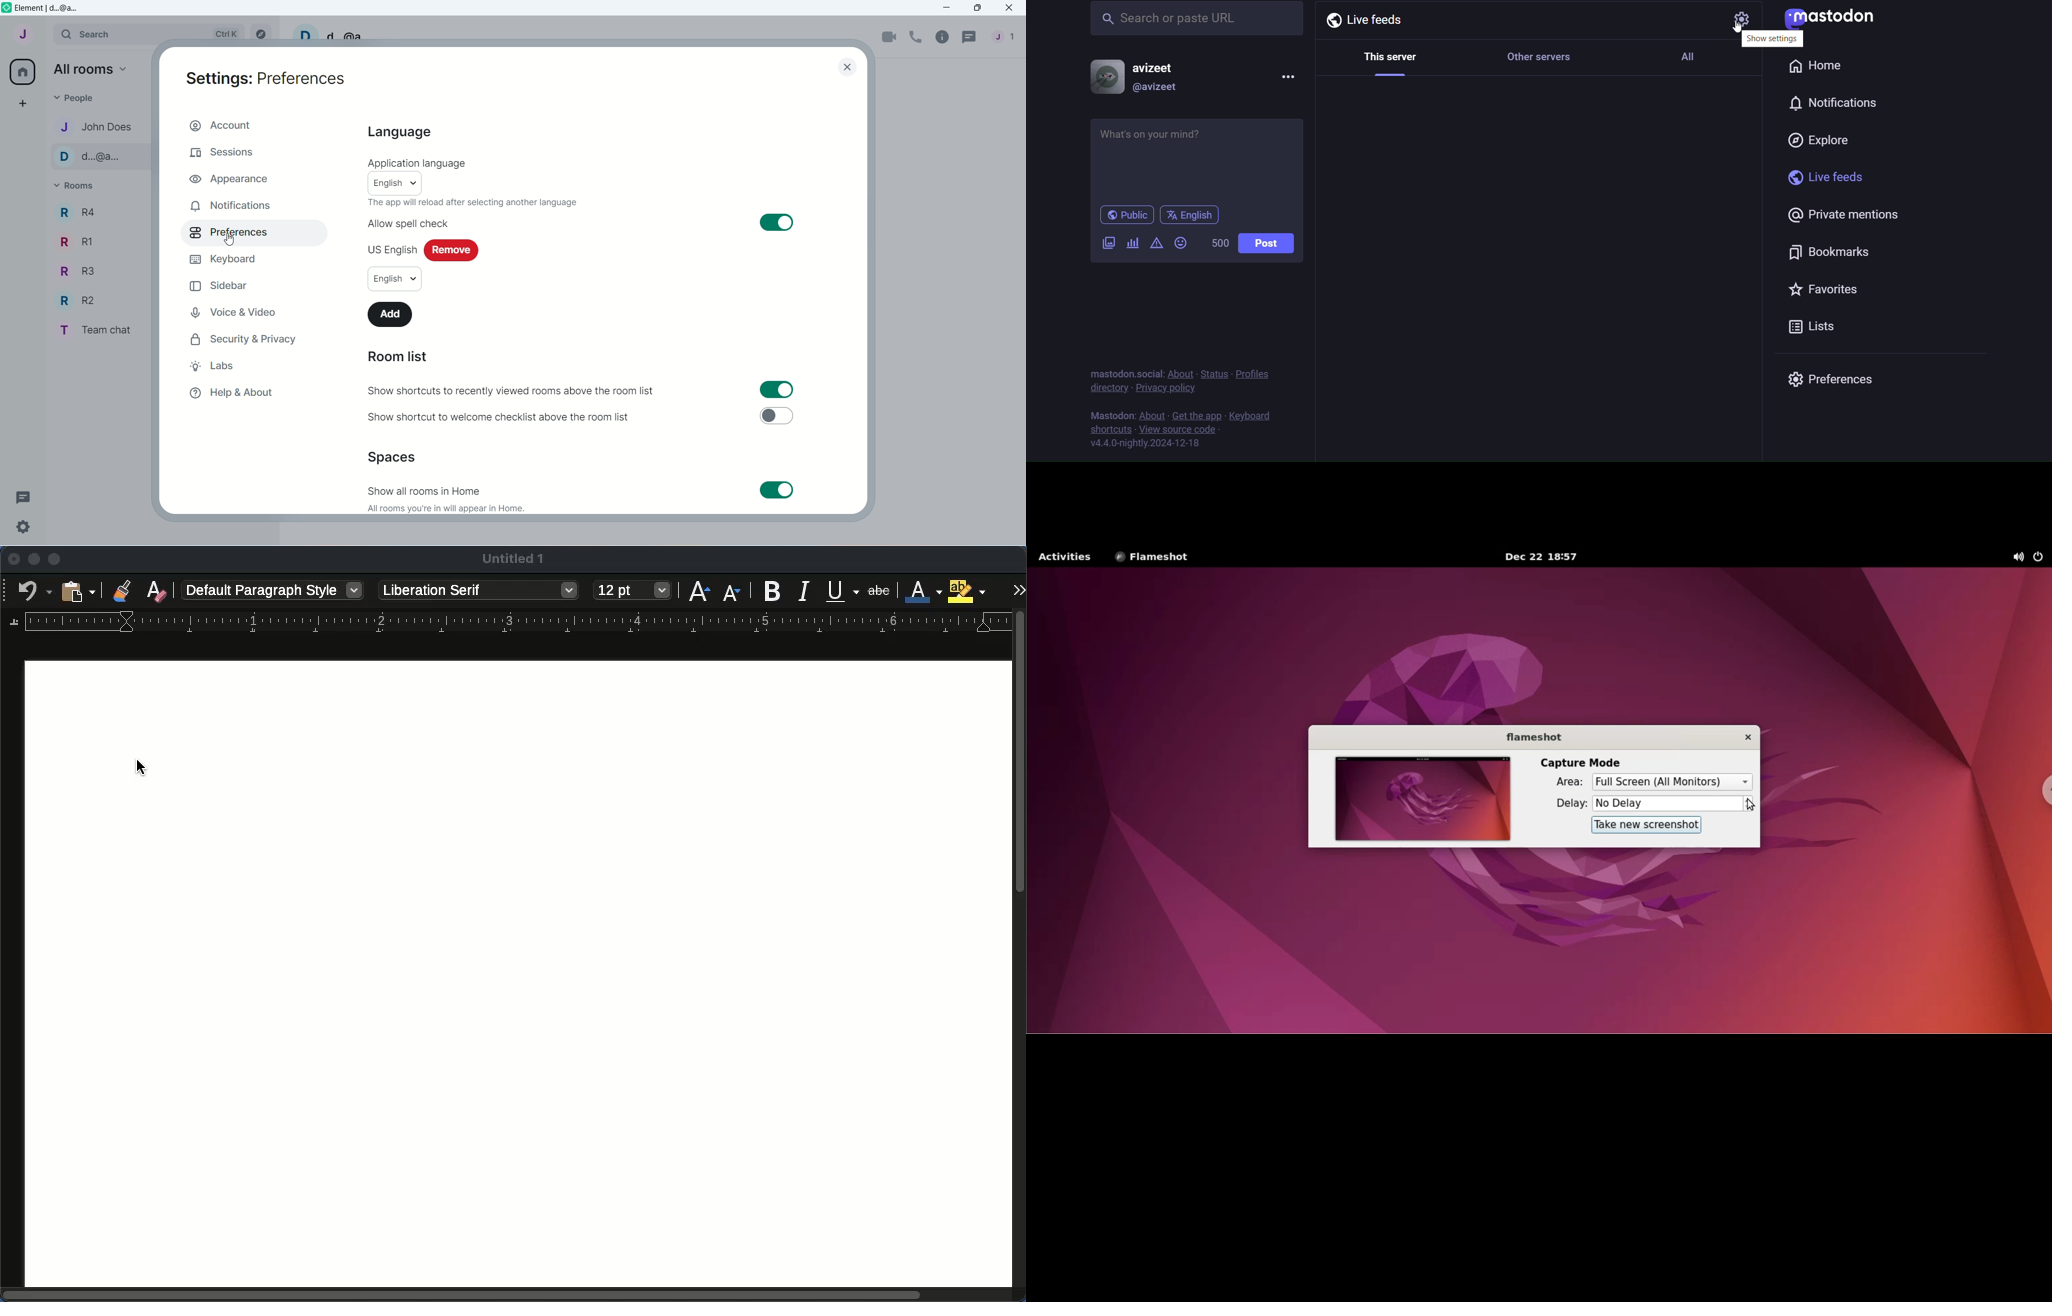 Image resolution: width=2072 pixels, height=1316 pixels. I want to click on Lists, so click(1813, 326).